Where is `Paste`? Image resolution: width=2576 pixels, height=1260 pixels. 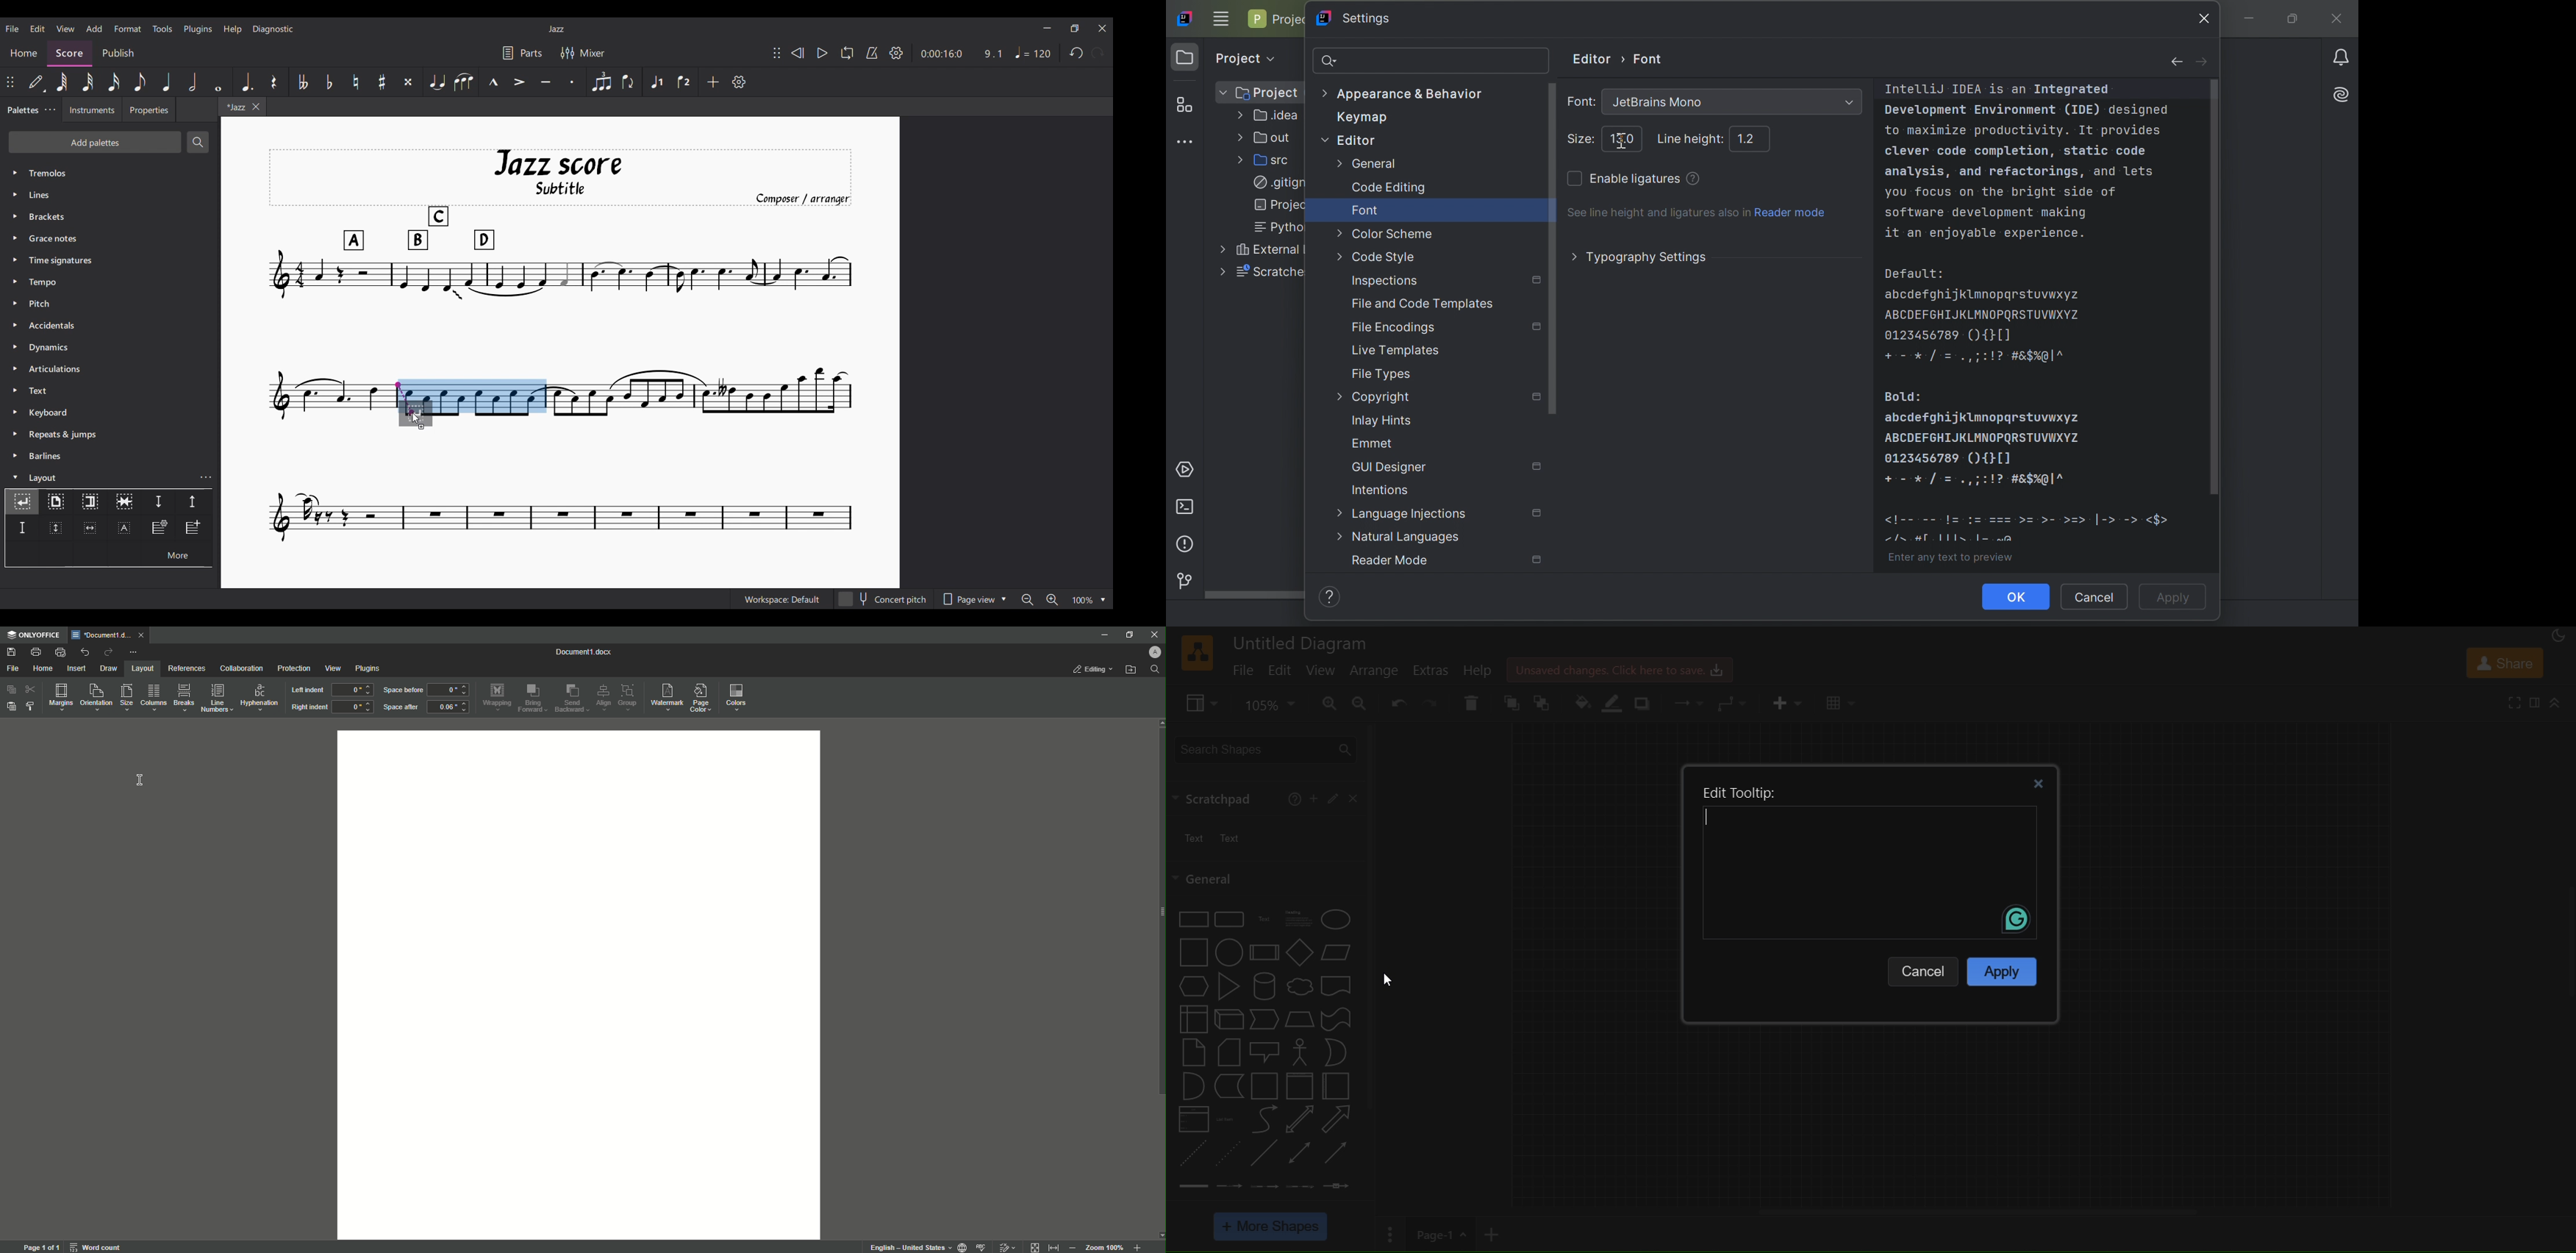
Paste is located at coordinates (12, 708).